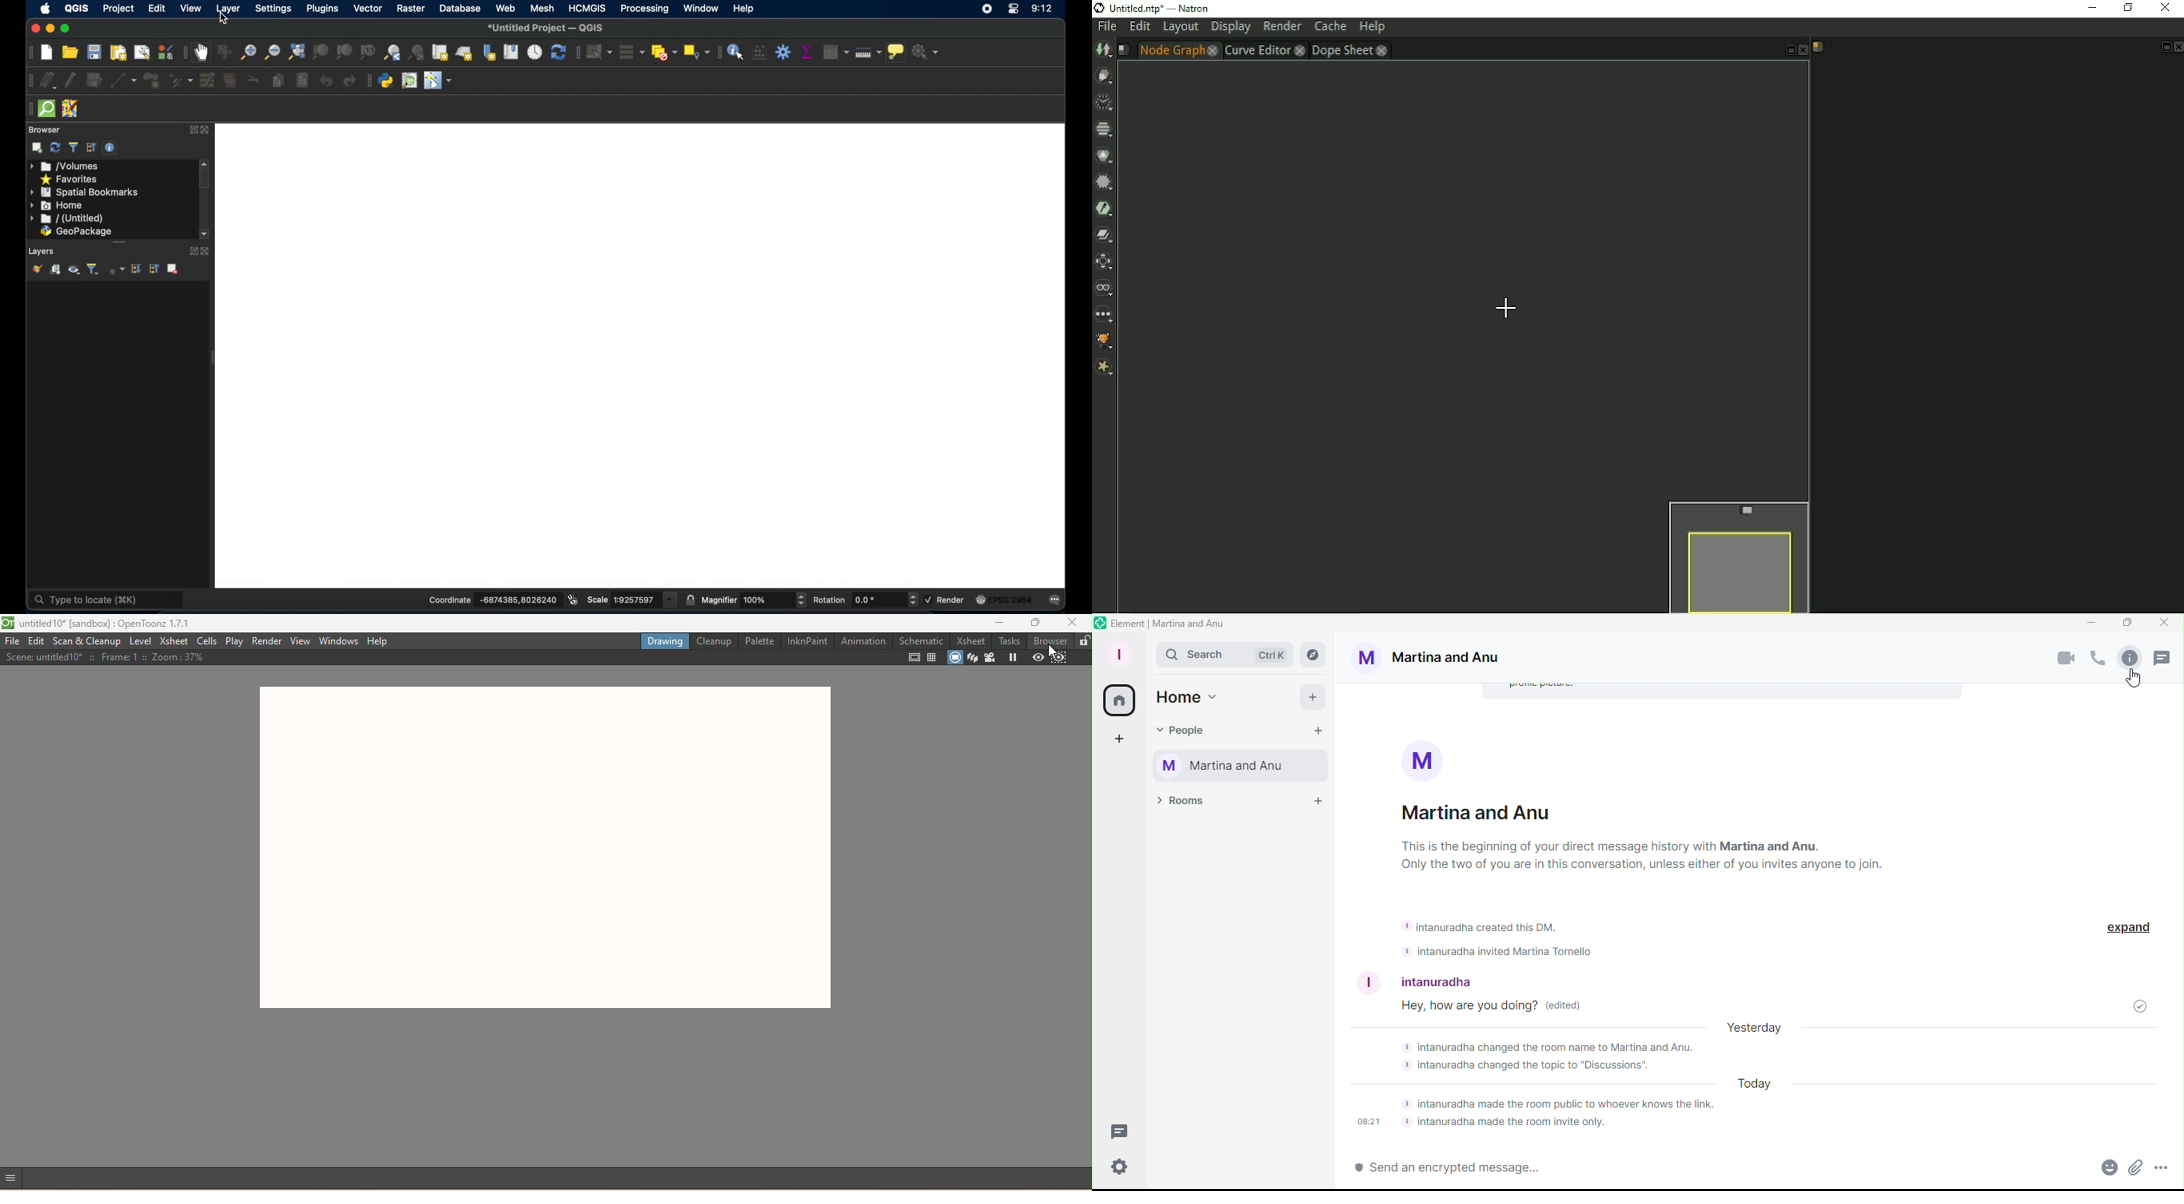 This screenshot has height=1204, width=2184. Describe the element at coordinates (760, 52) in the screenshot. I see `open field calculator` at that location.